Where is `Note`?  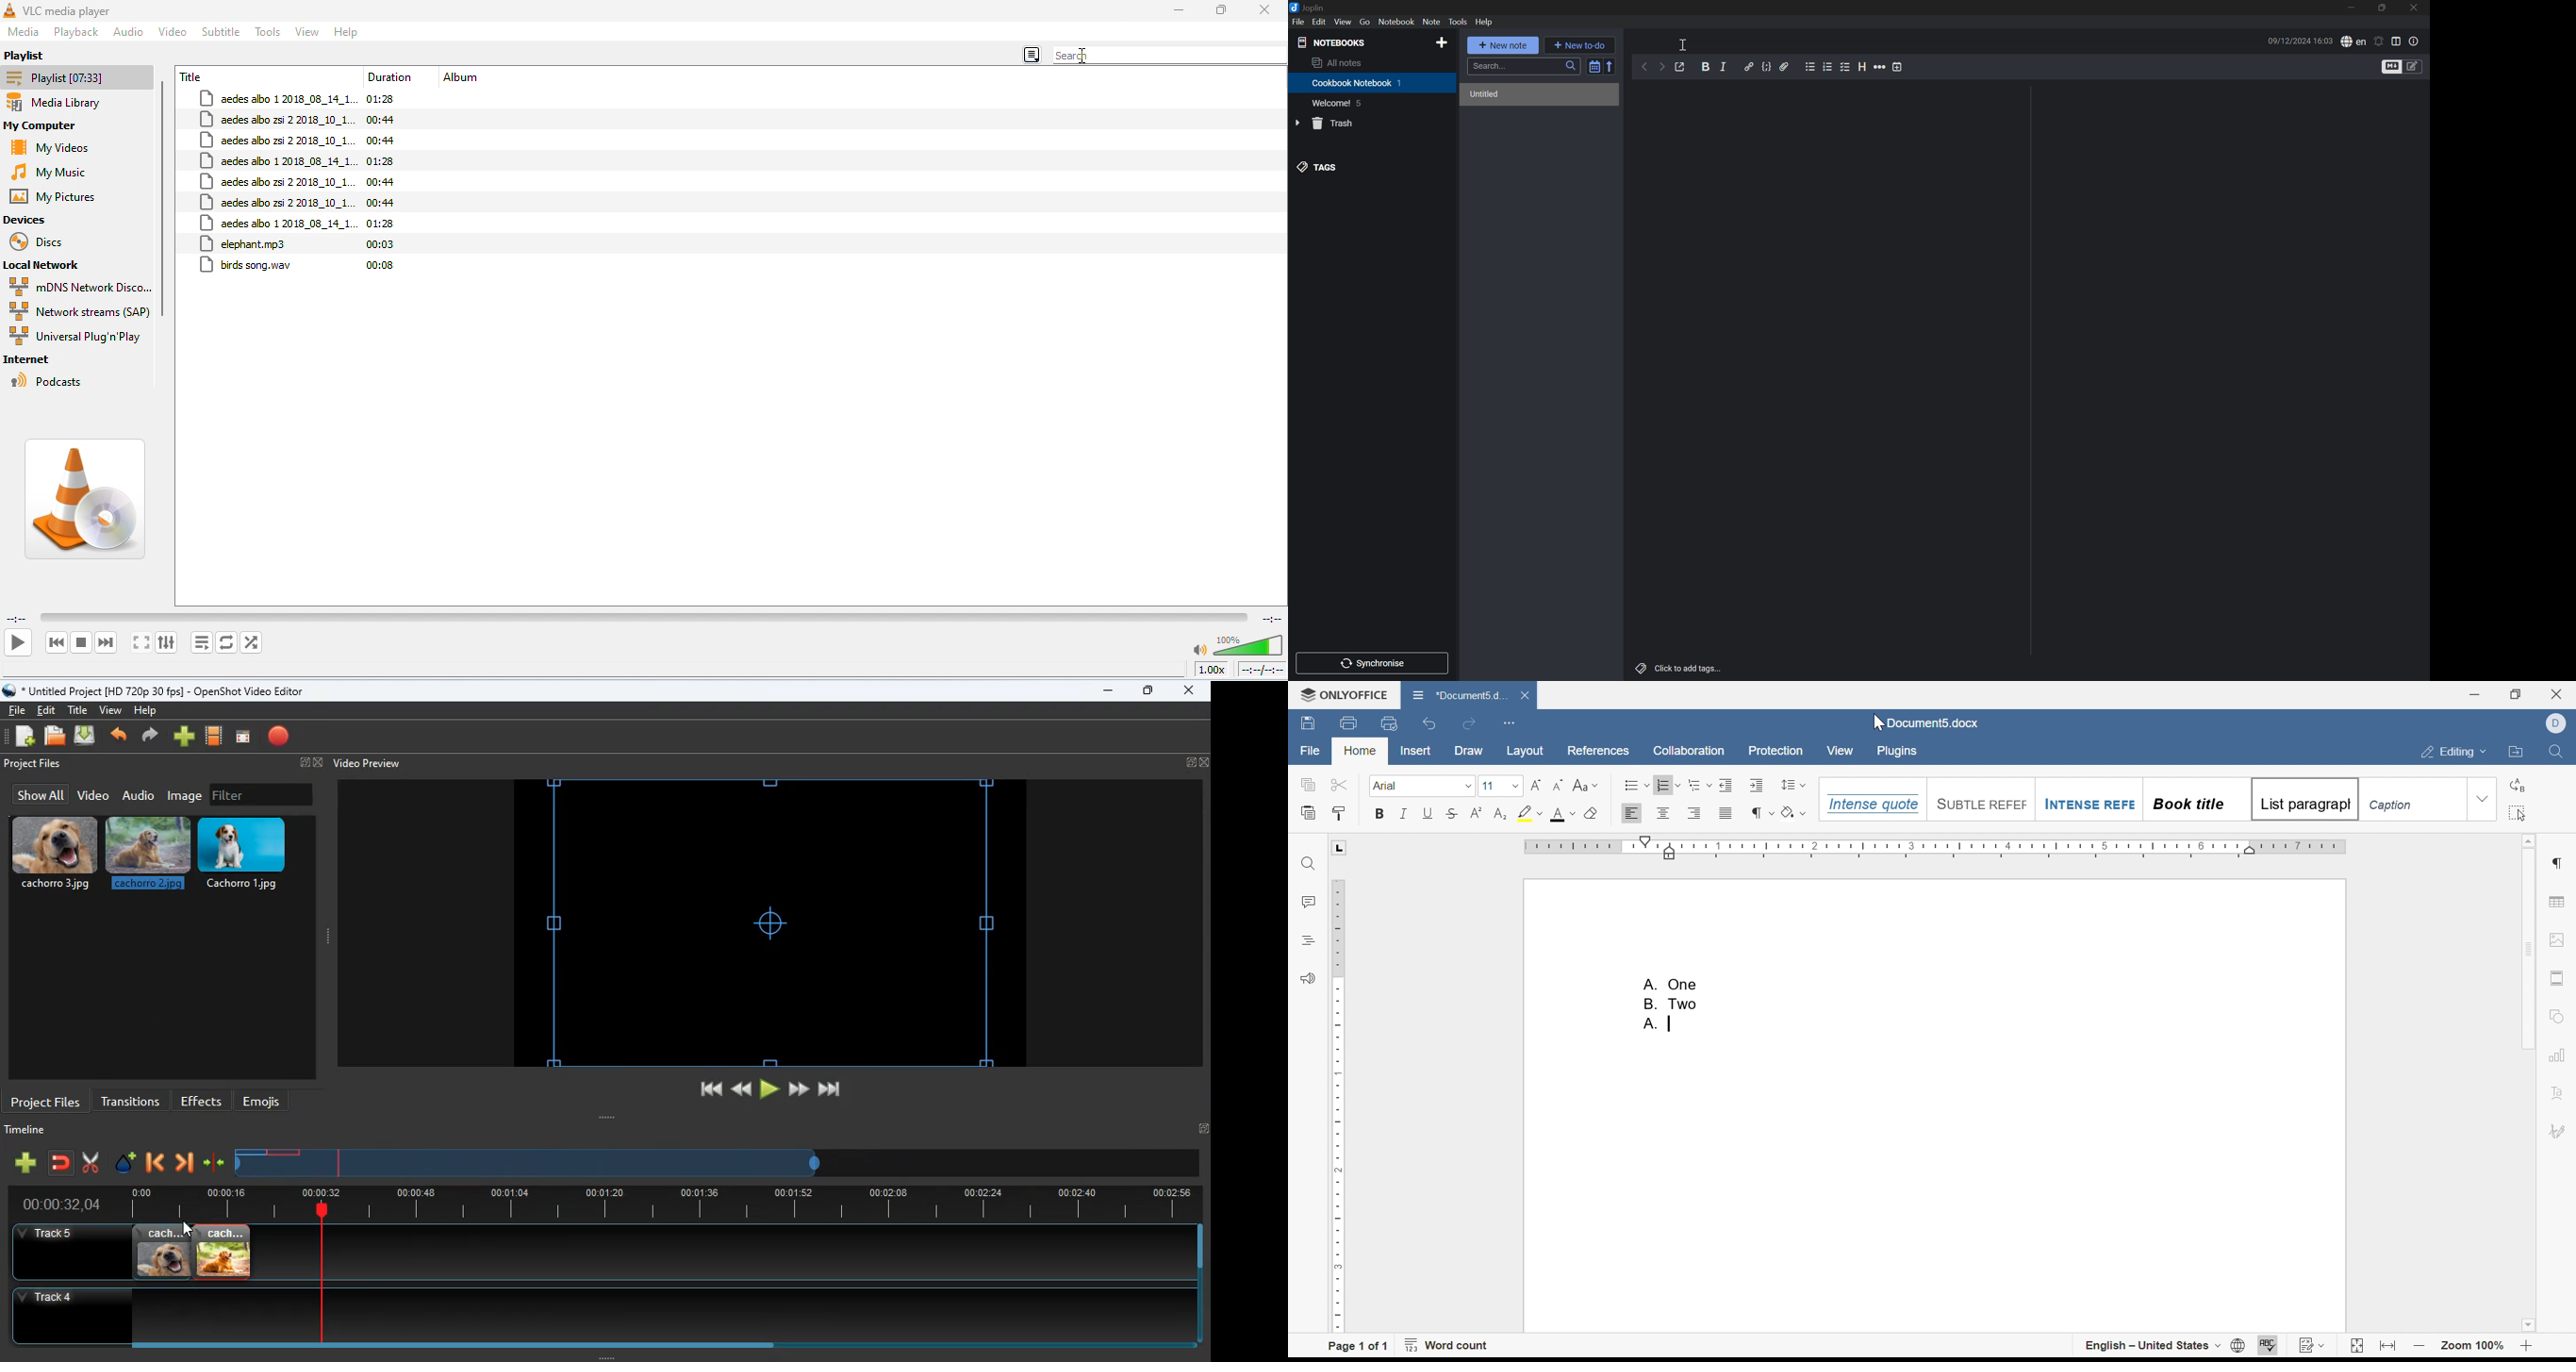
Note is located at coordinates (1432, 21).